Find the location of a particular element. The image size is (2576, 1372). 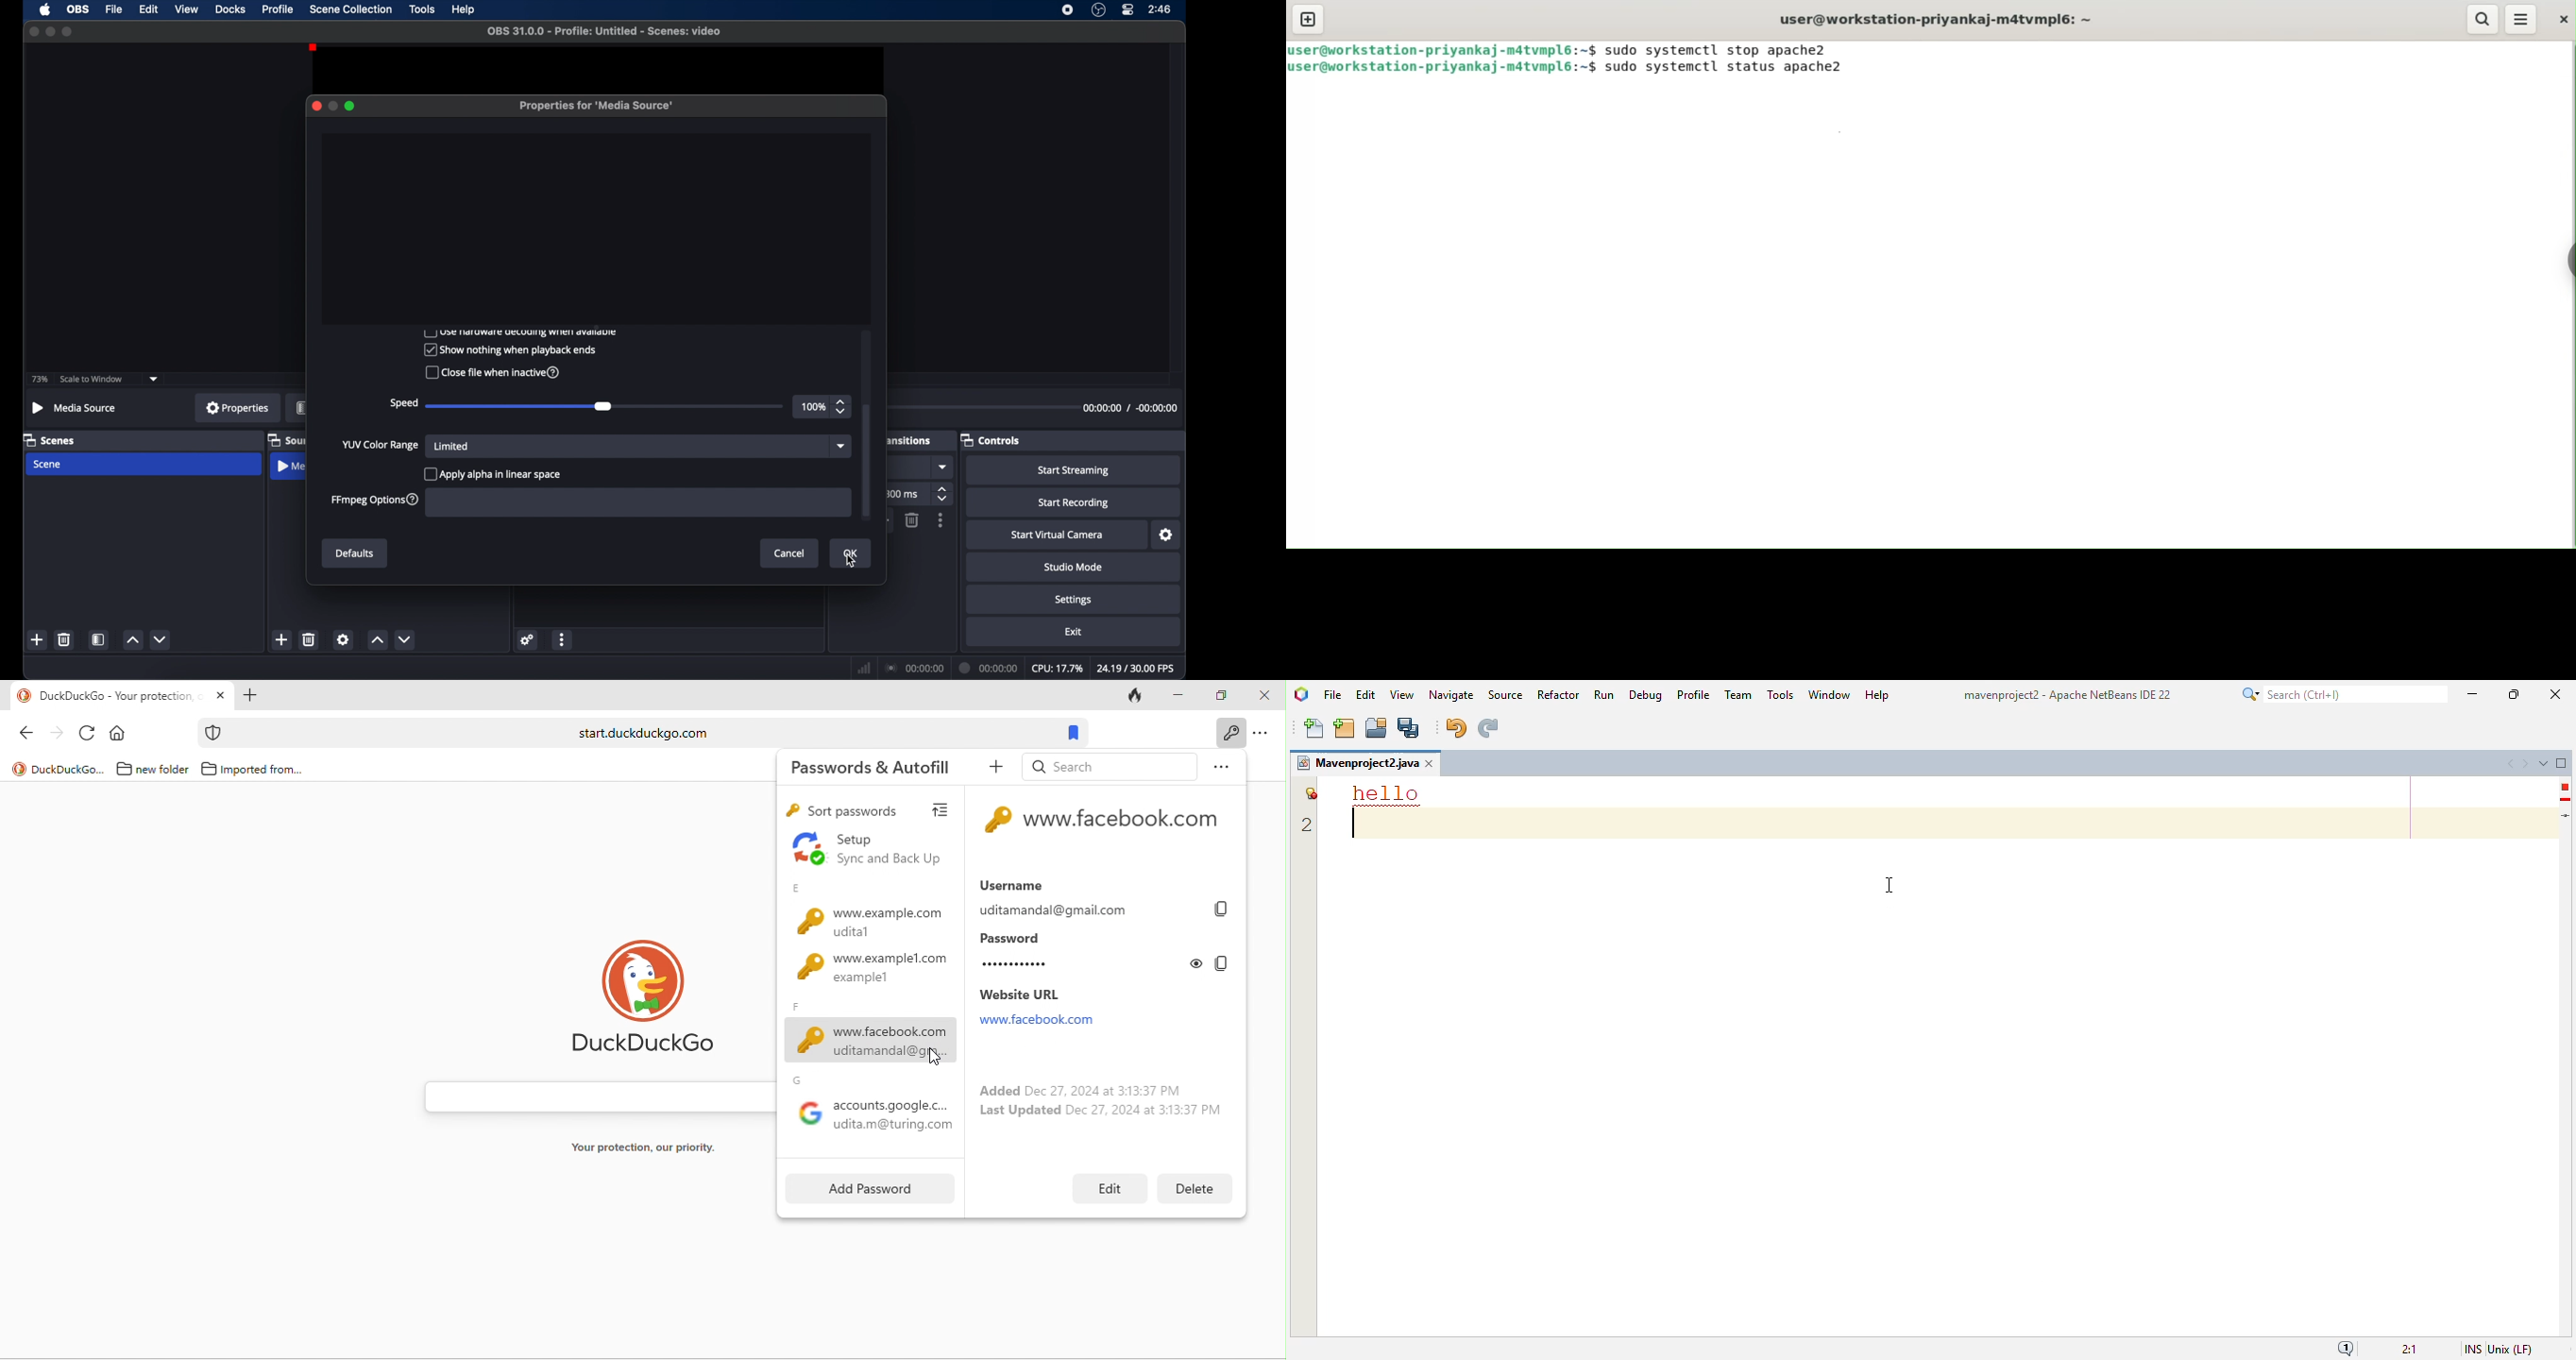

scale to window is located at coordinates (93, 379).